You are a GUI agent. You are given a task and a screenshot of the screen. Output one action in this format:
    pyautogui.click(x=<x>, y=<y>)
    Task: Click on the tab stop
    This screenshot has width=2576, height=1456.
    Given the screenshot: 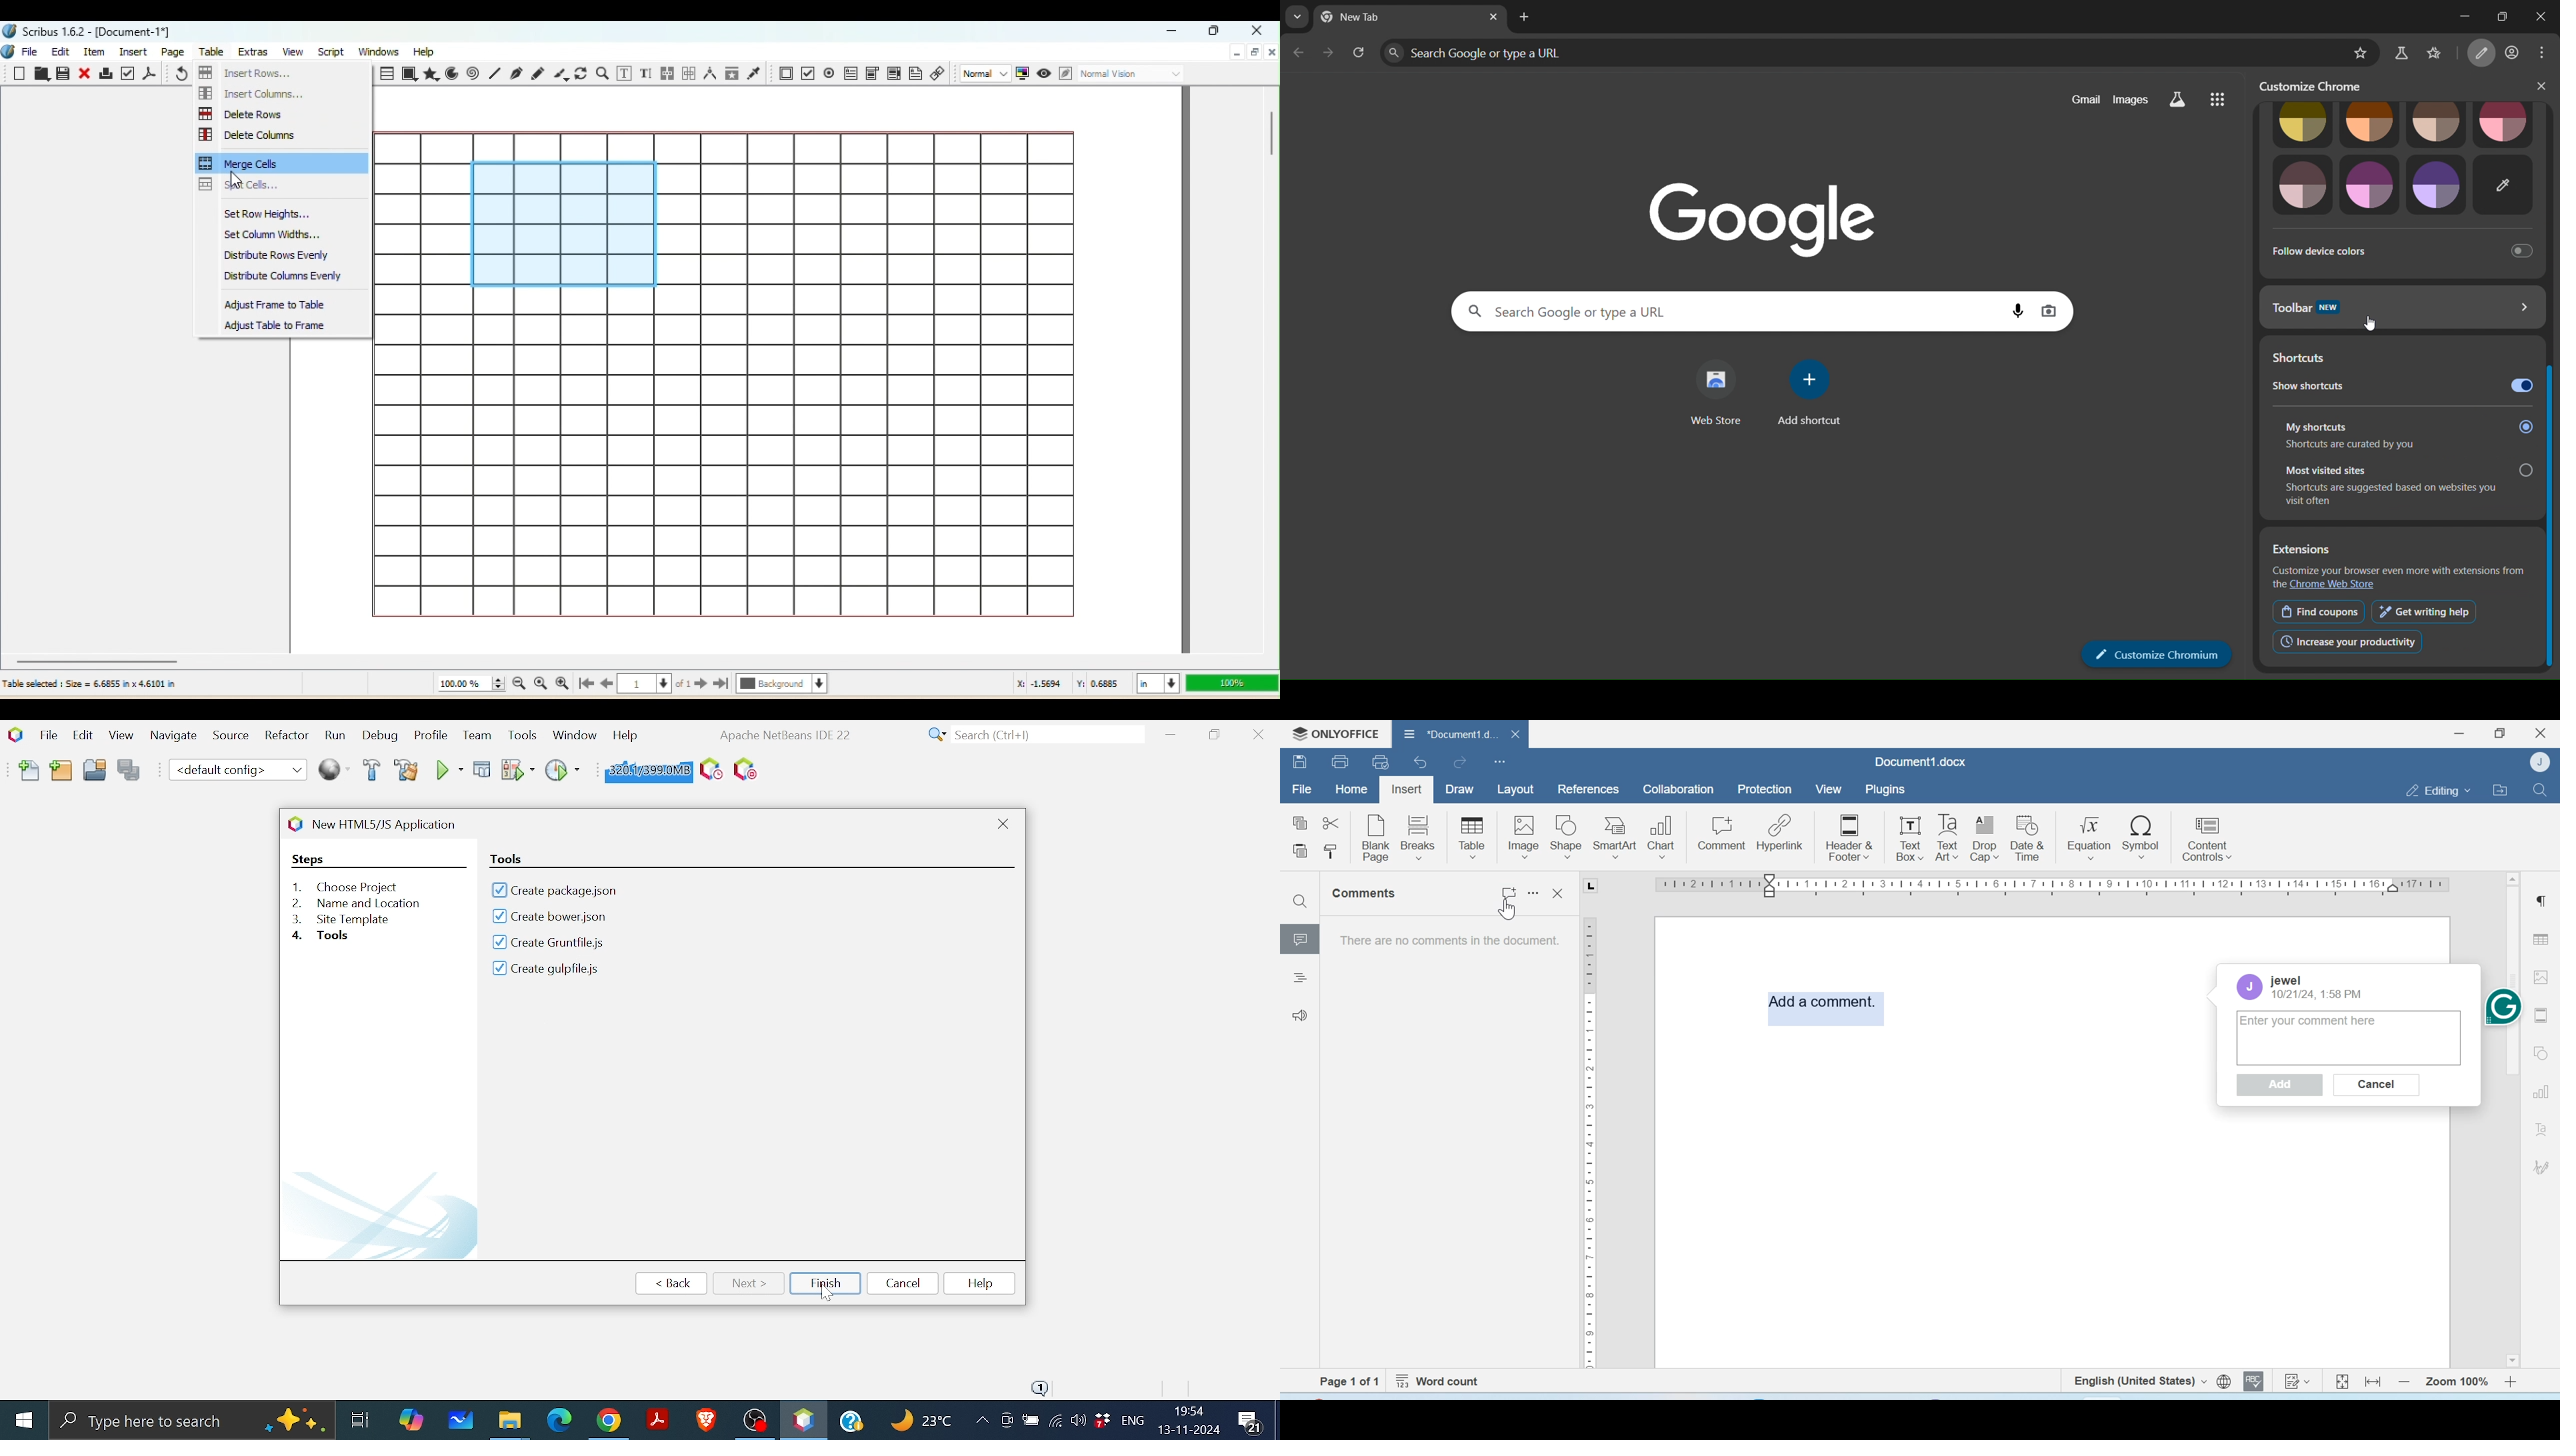 What is the action you would take?
    pyautogui.click(x=1591, y=886)
    